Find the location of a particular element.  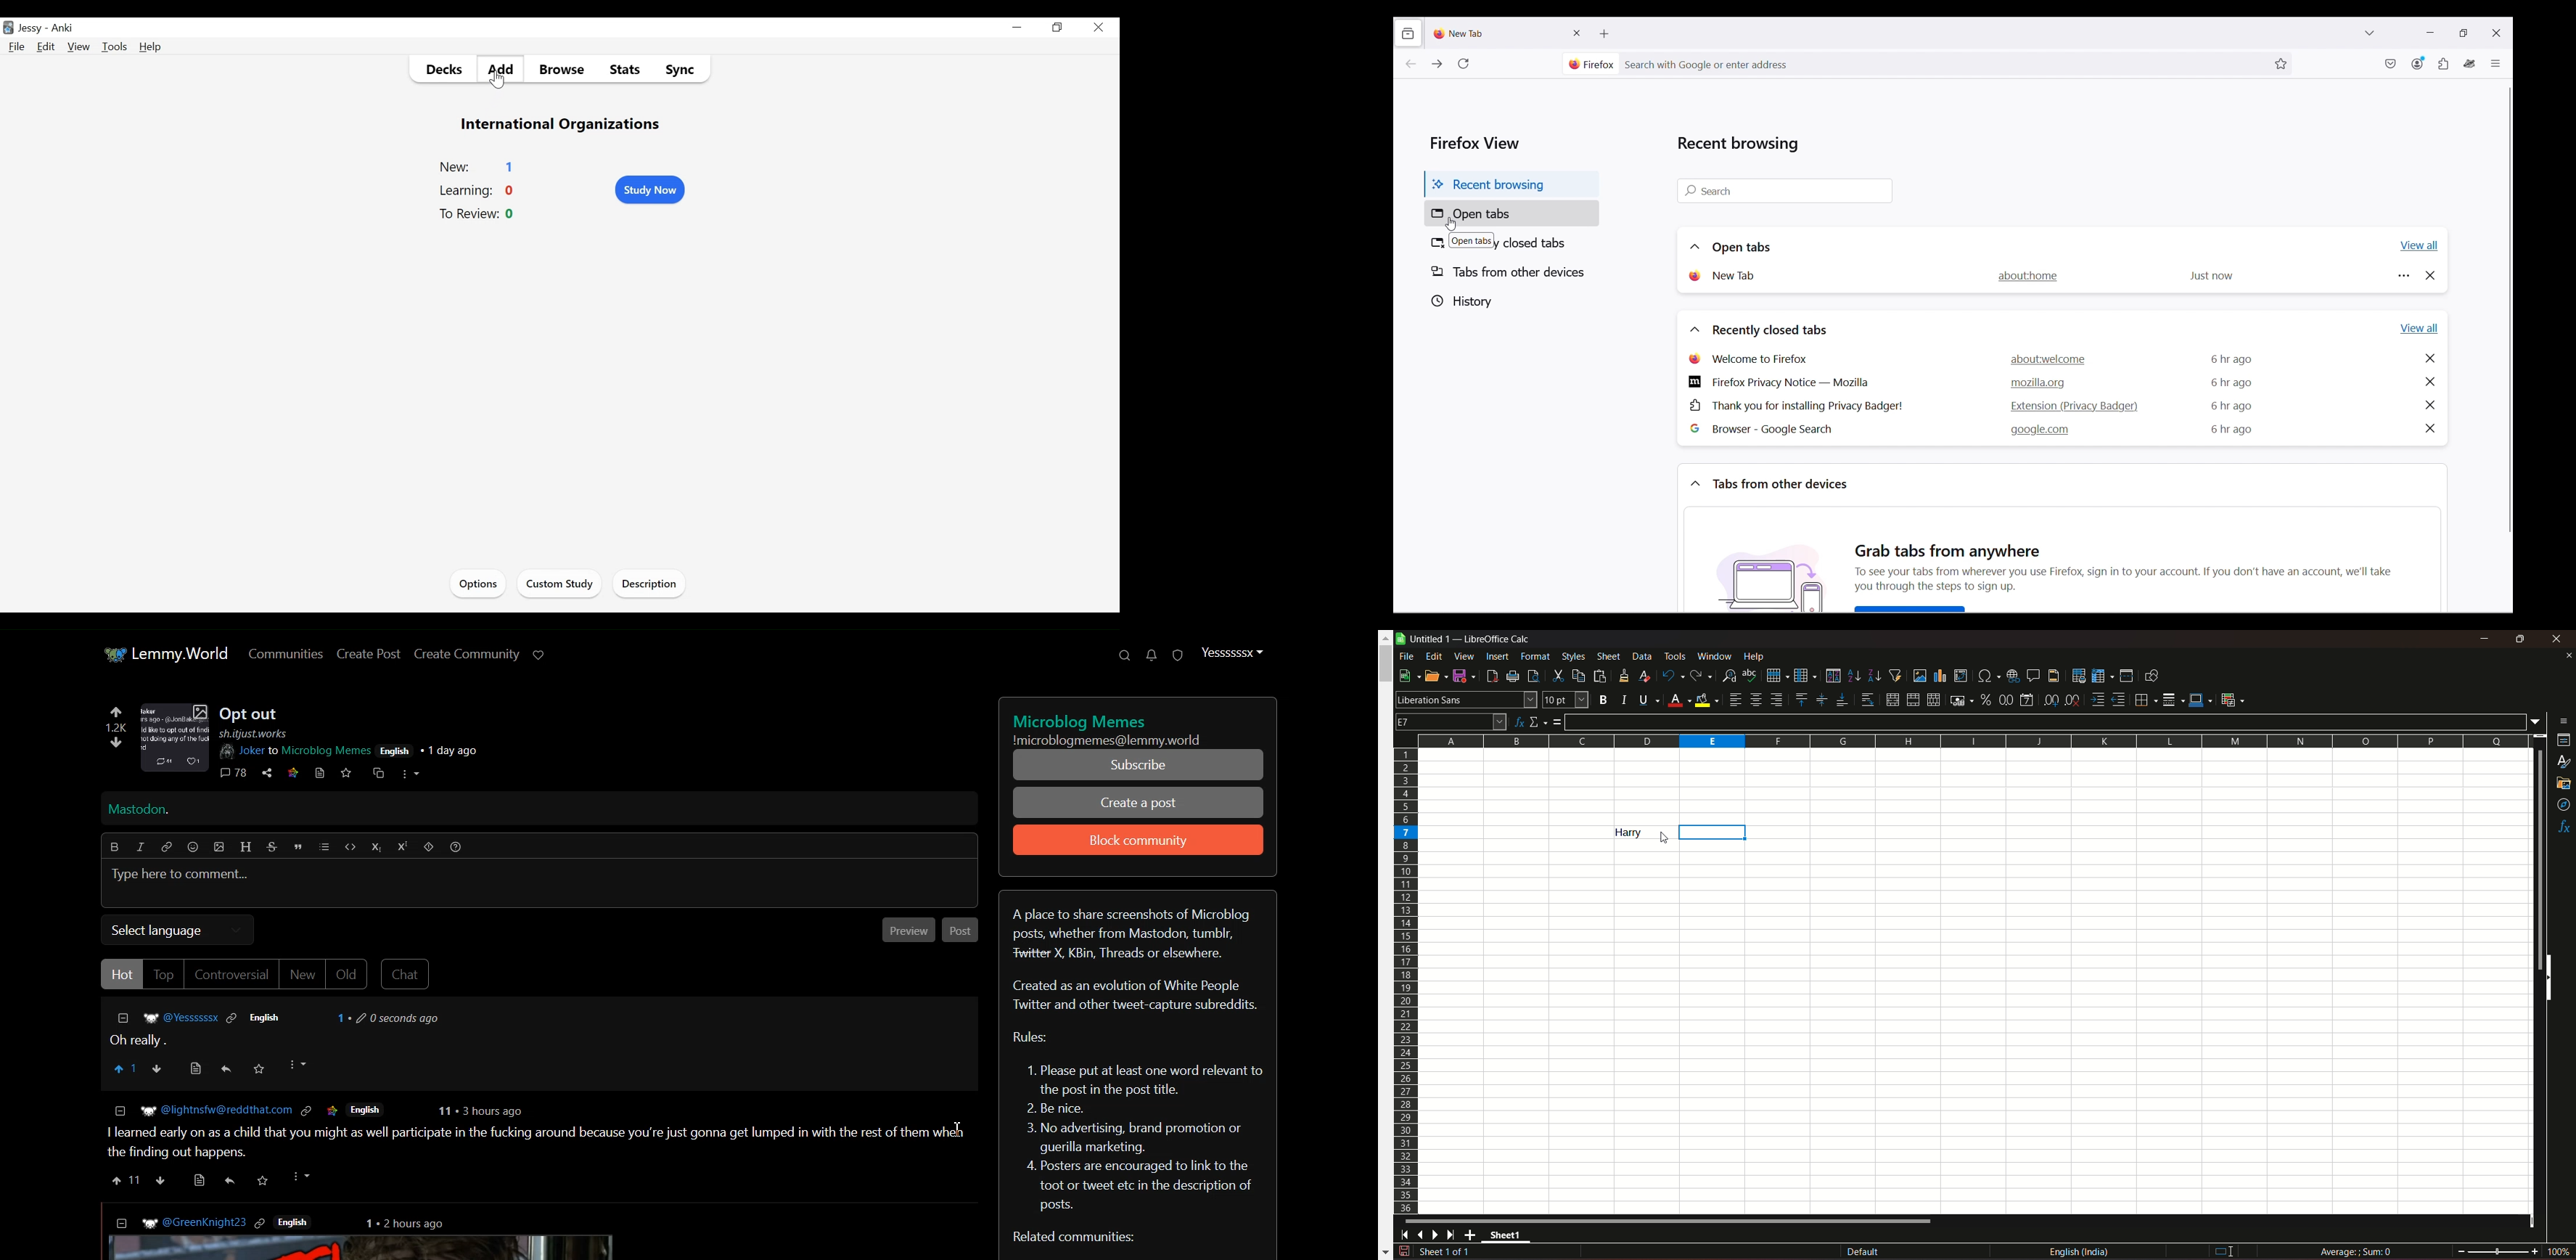

Comment is located at coordinates (290, 1027).